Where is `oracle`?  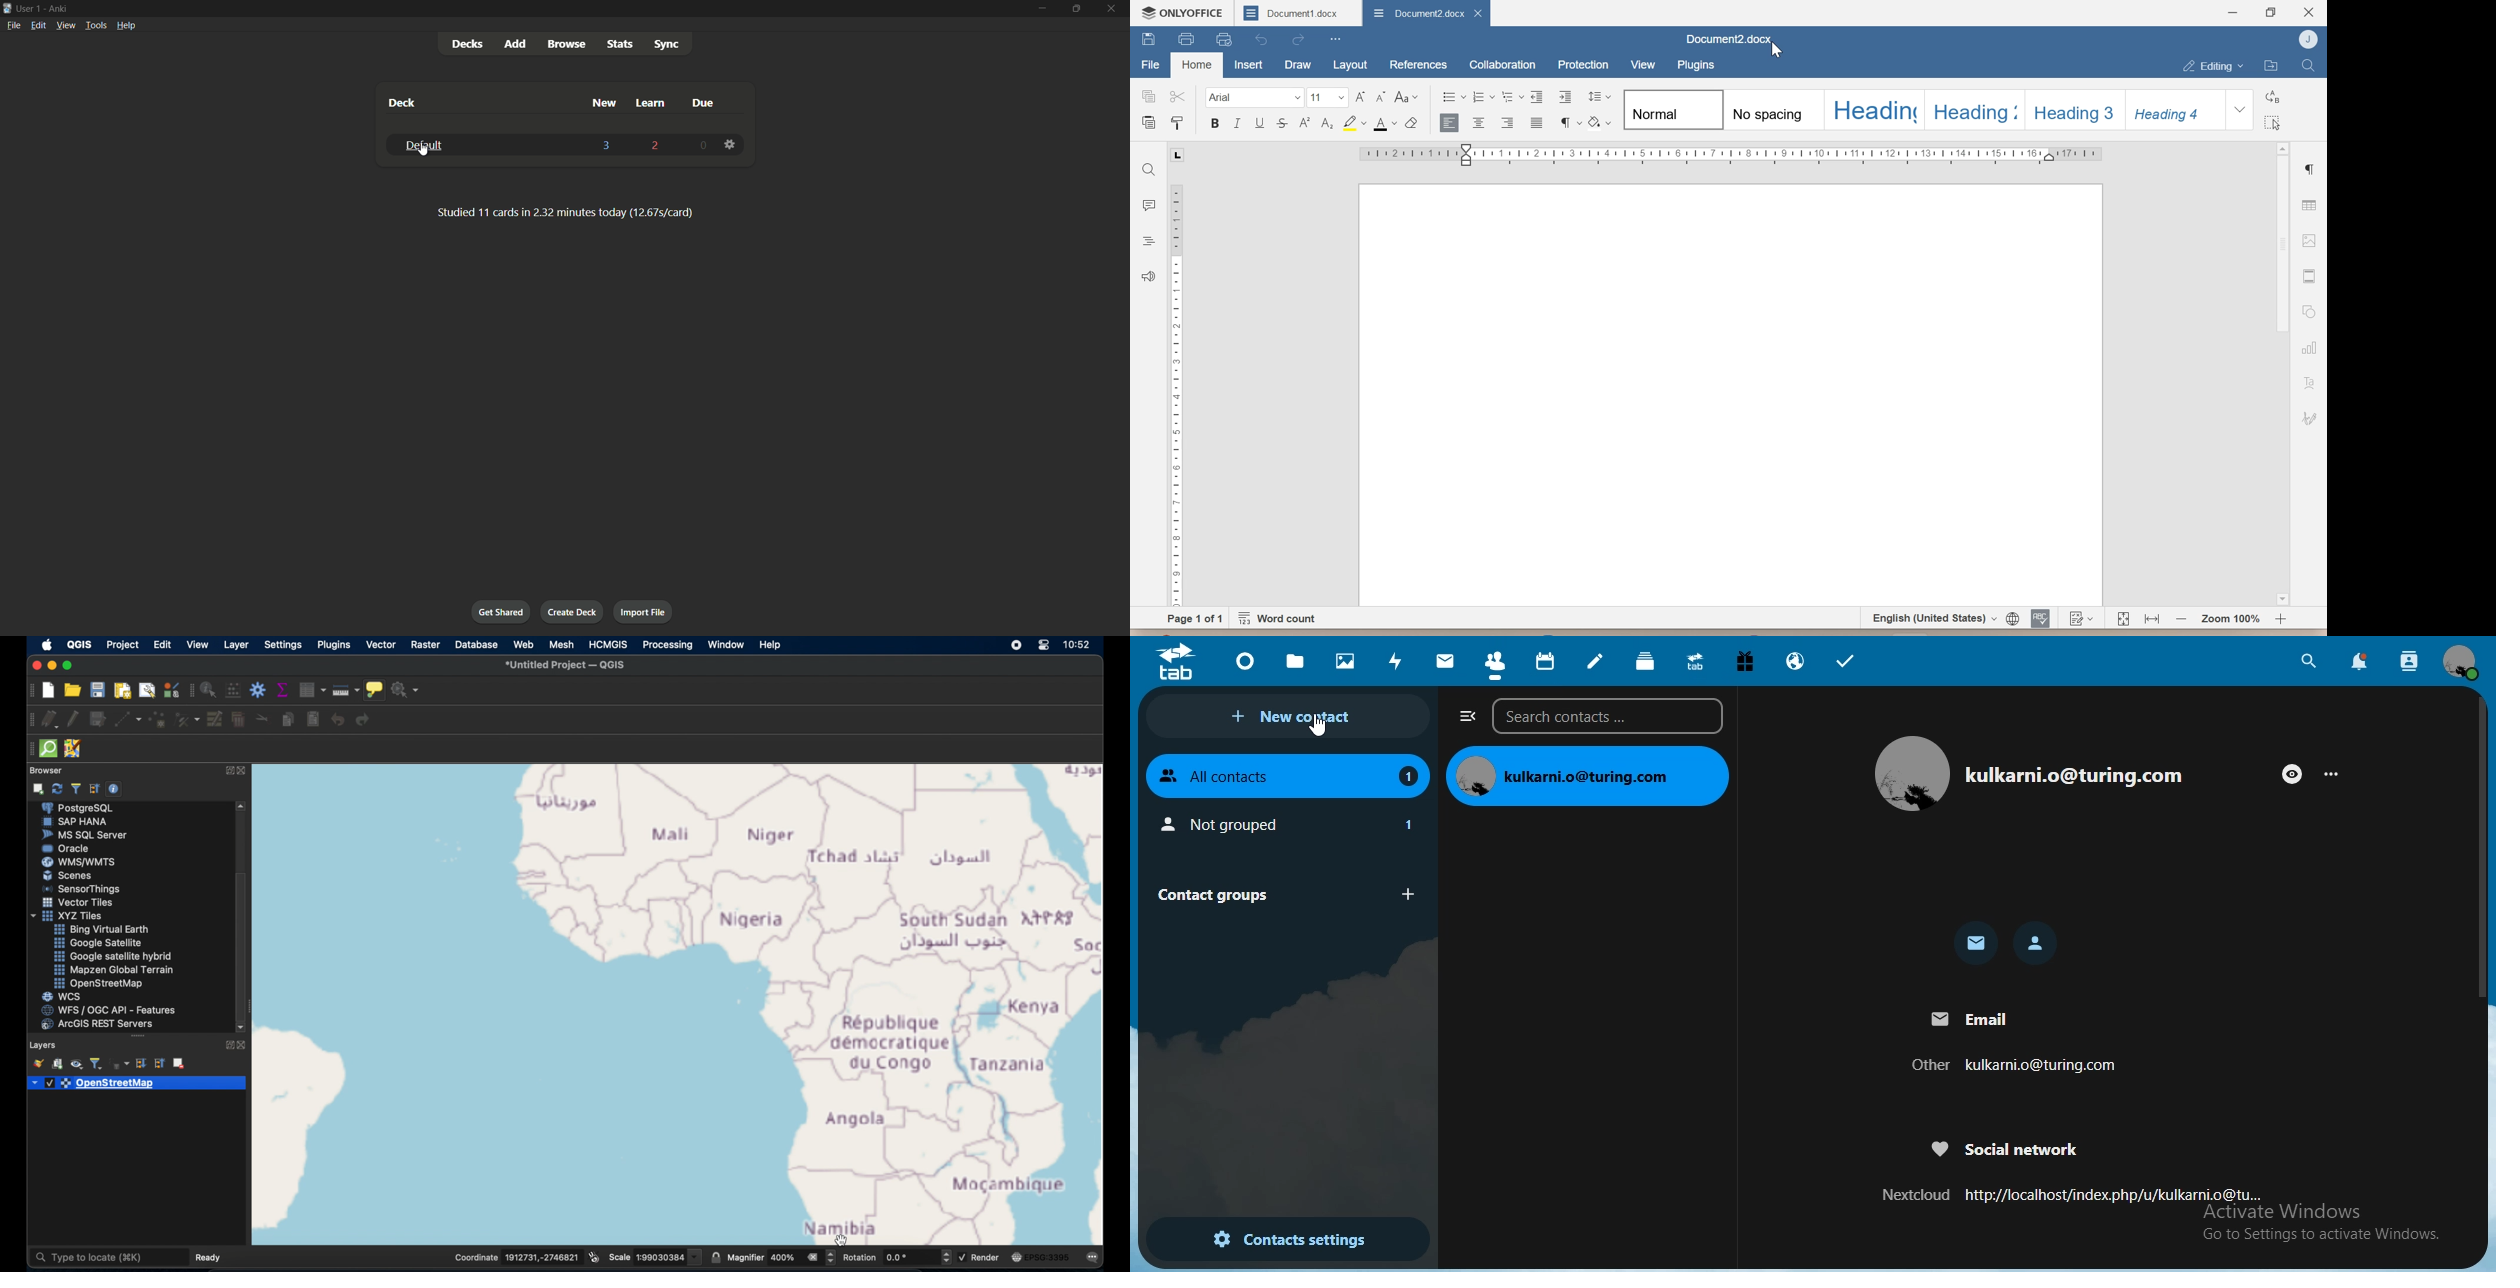 oracle is located at coordinates (68, 849).